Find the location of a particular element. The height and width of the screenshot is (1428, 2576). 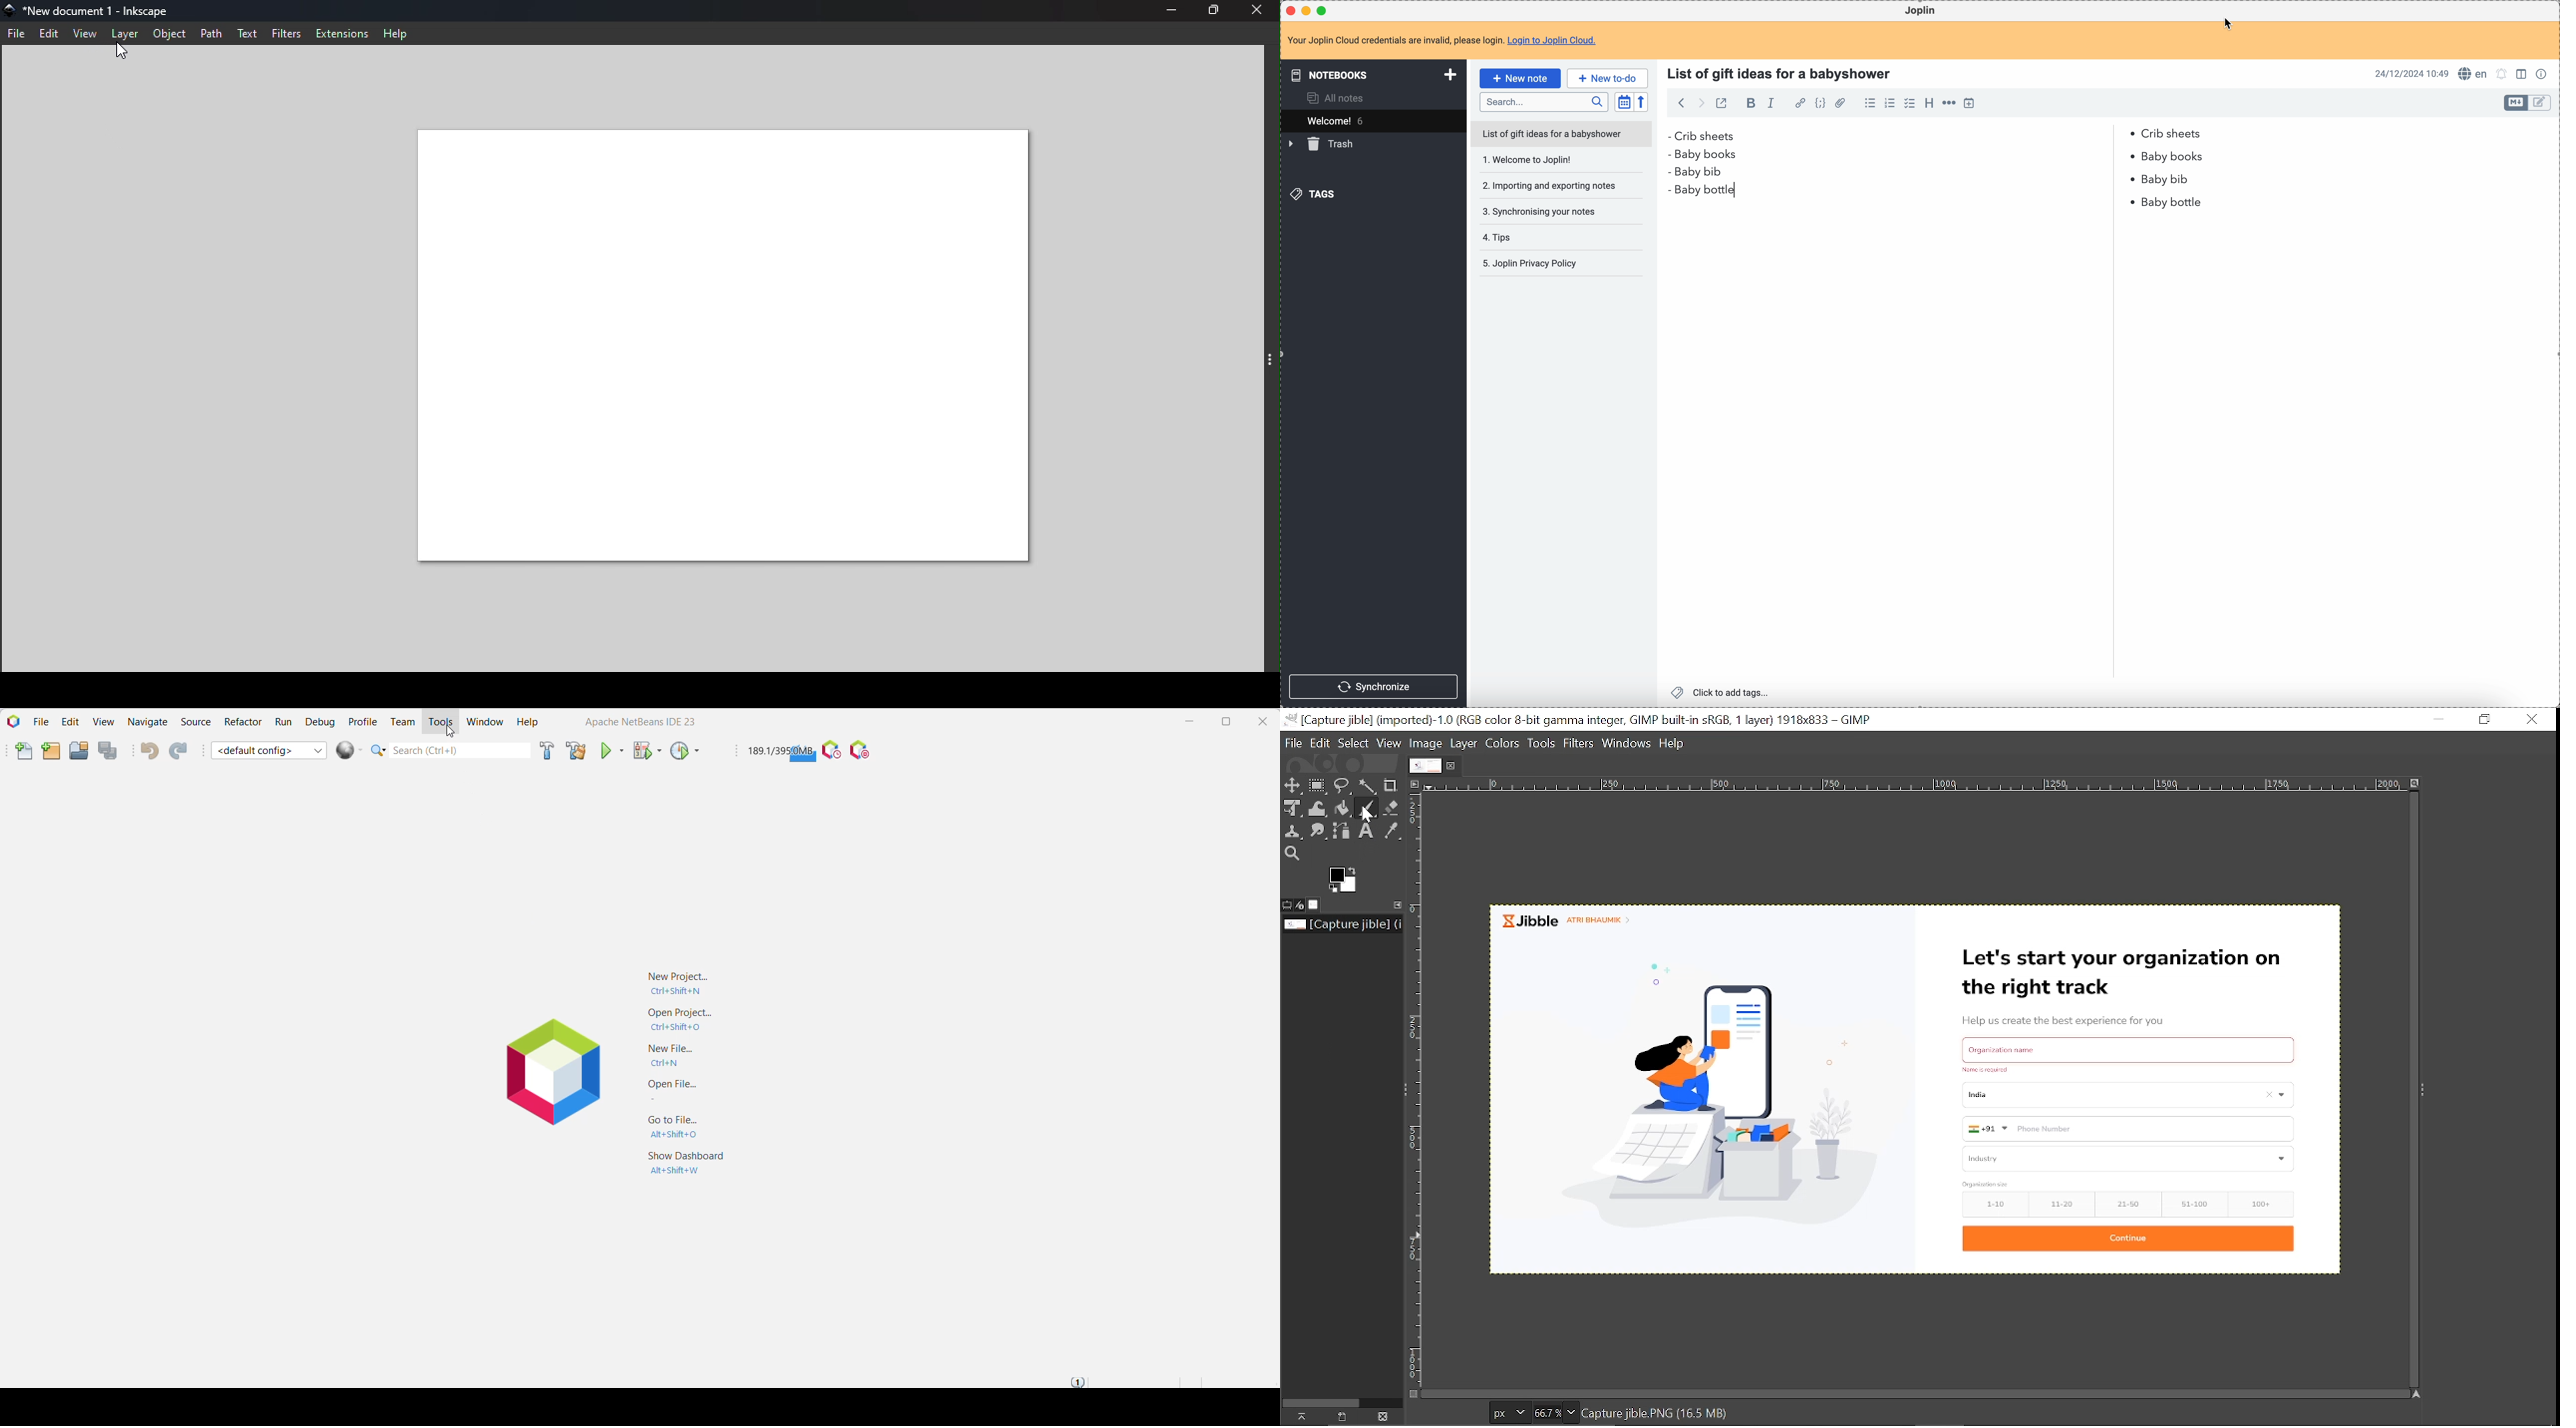

Crop tool is located at coordinates (1392, 786).